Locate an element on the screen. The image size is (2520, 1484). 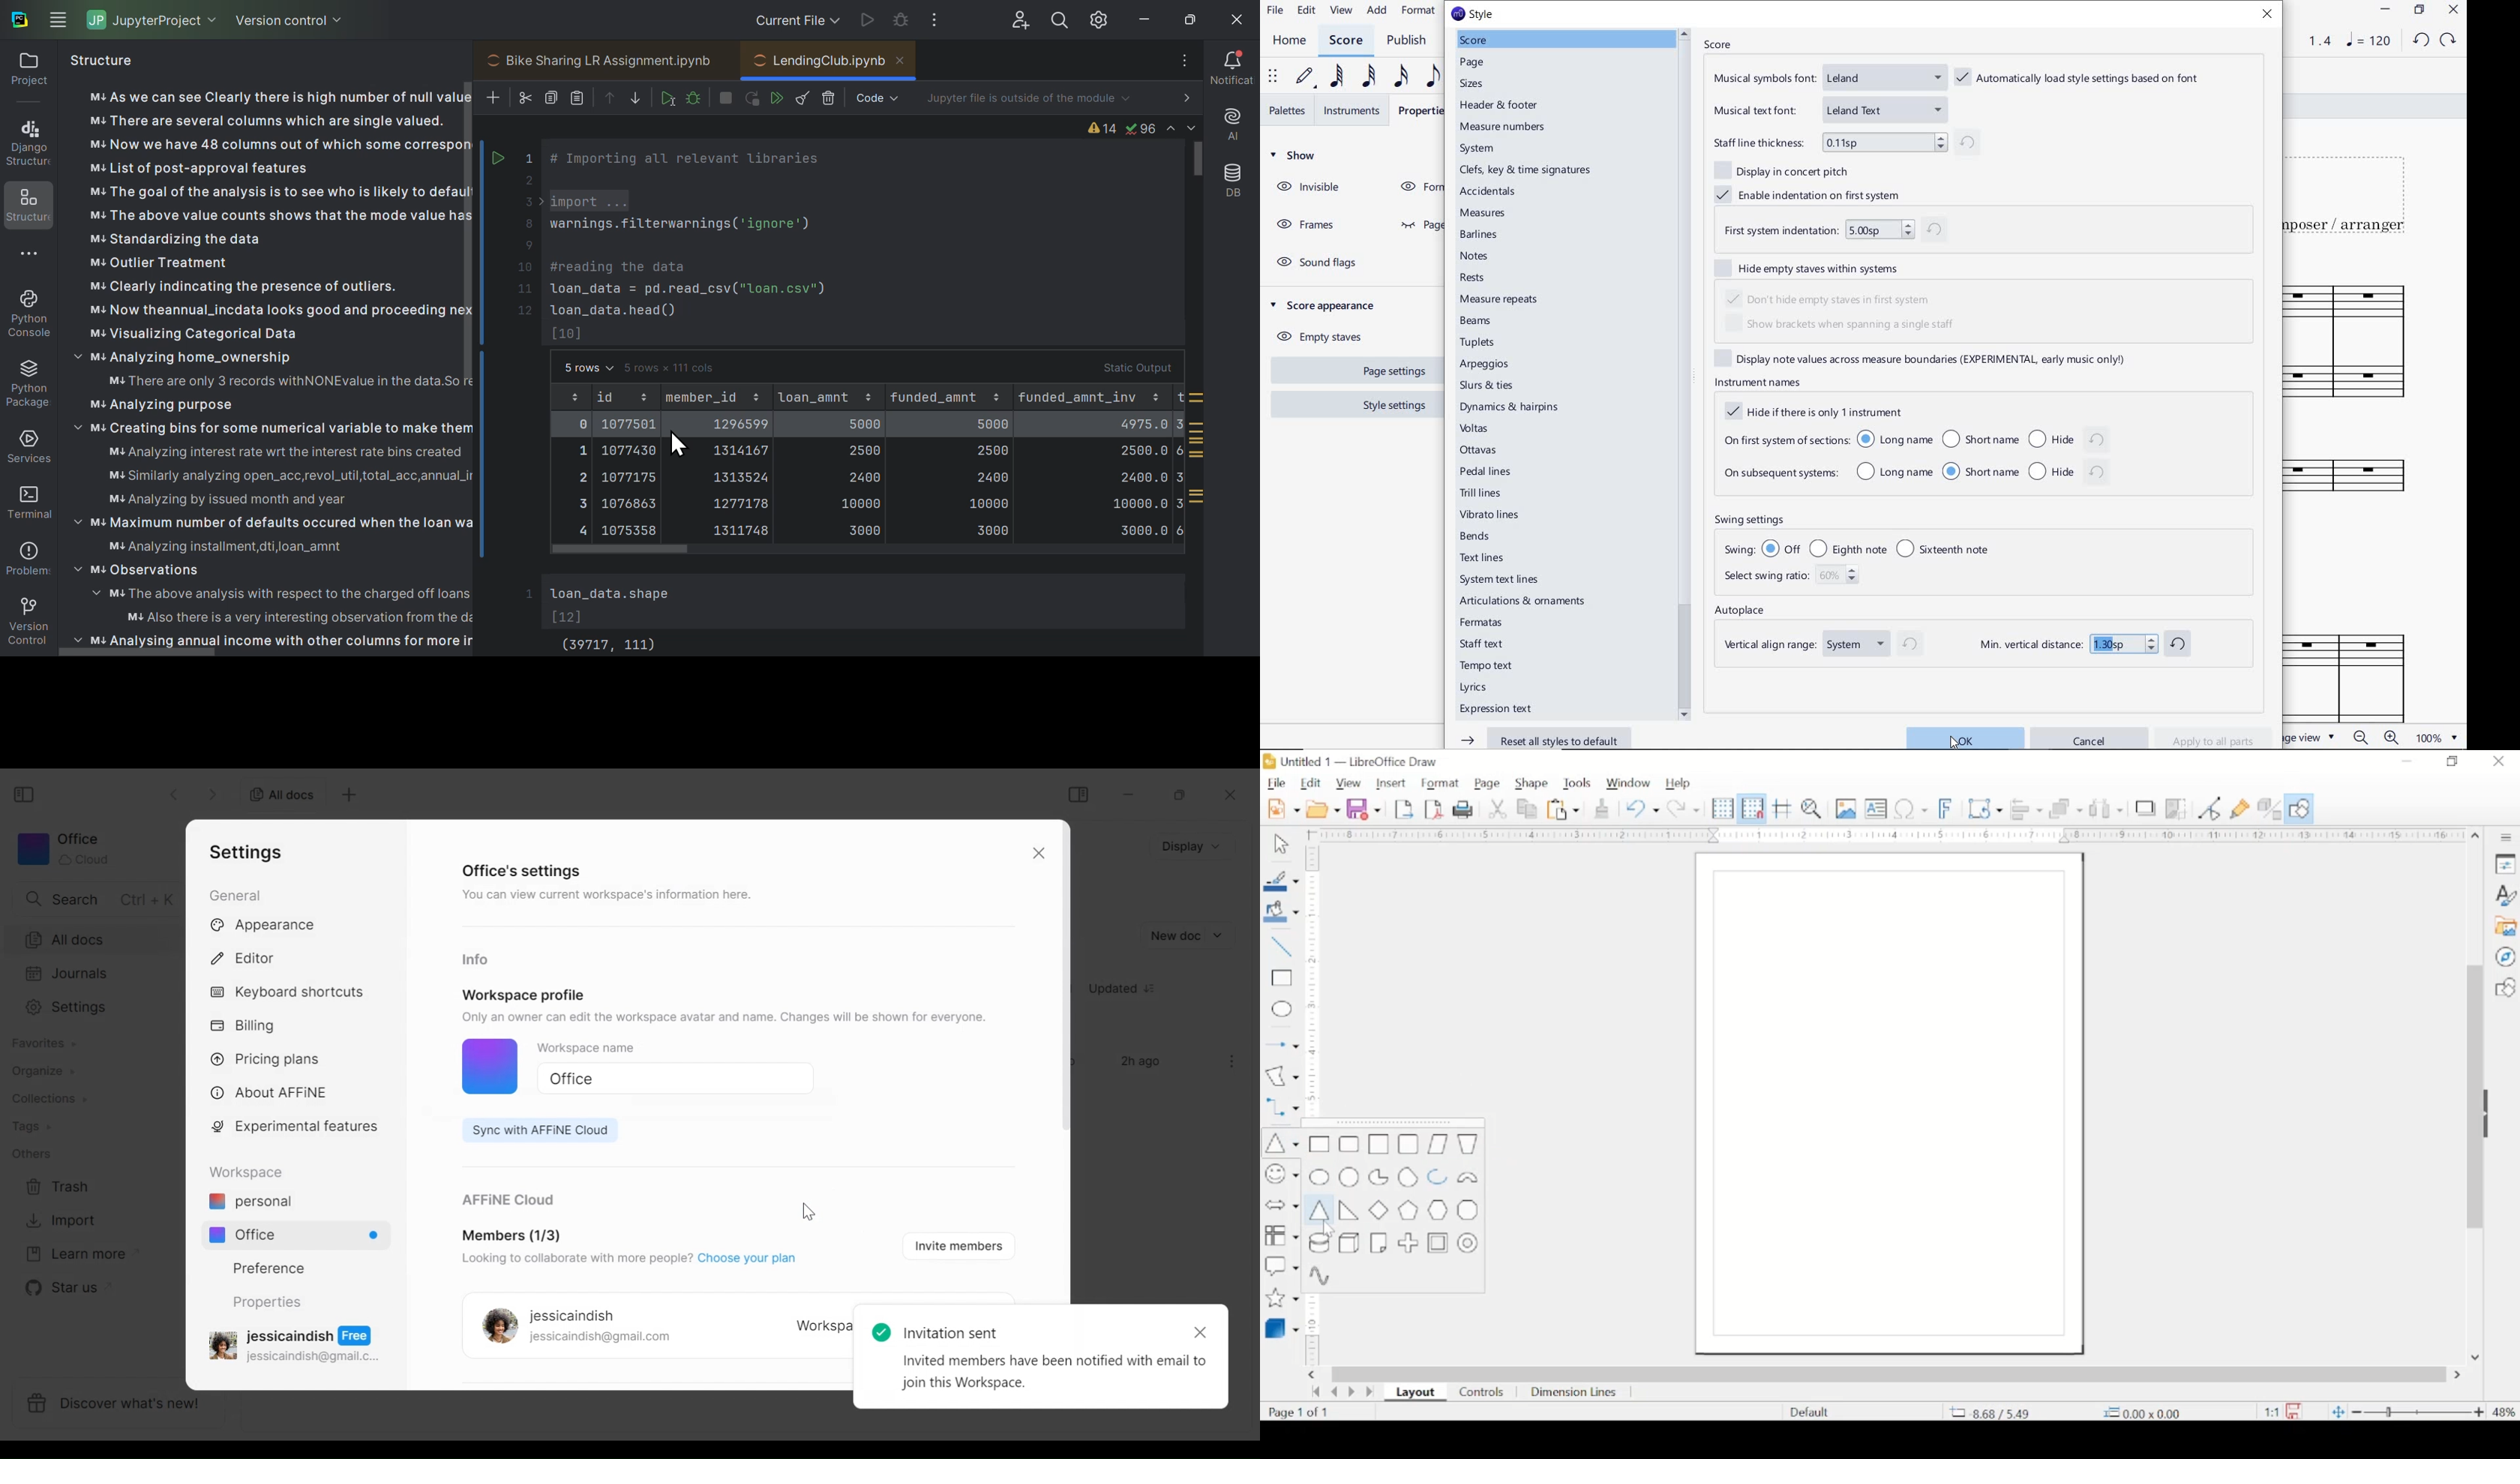
help is located at coordinates (1679, 784).